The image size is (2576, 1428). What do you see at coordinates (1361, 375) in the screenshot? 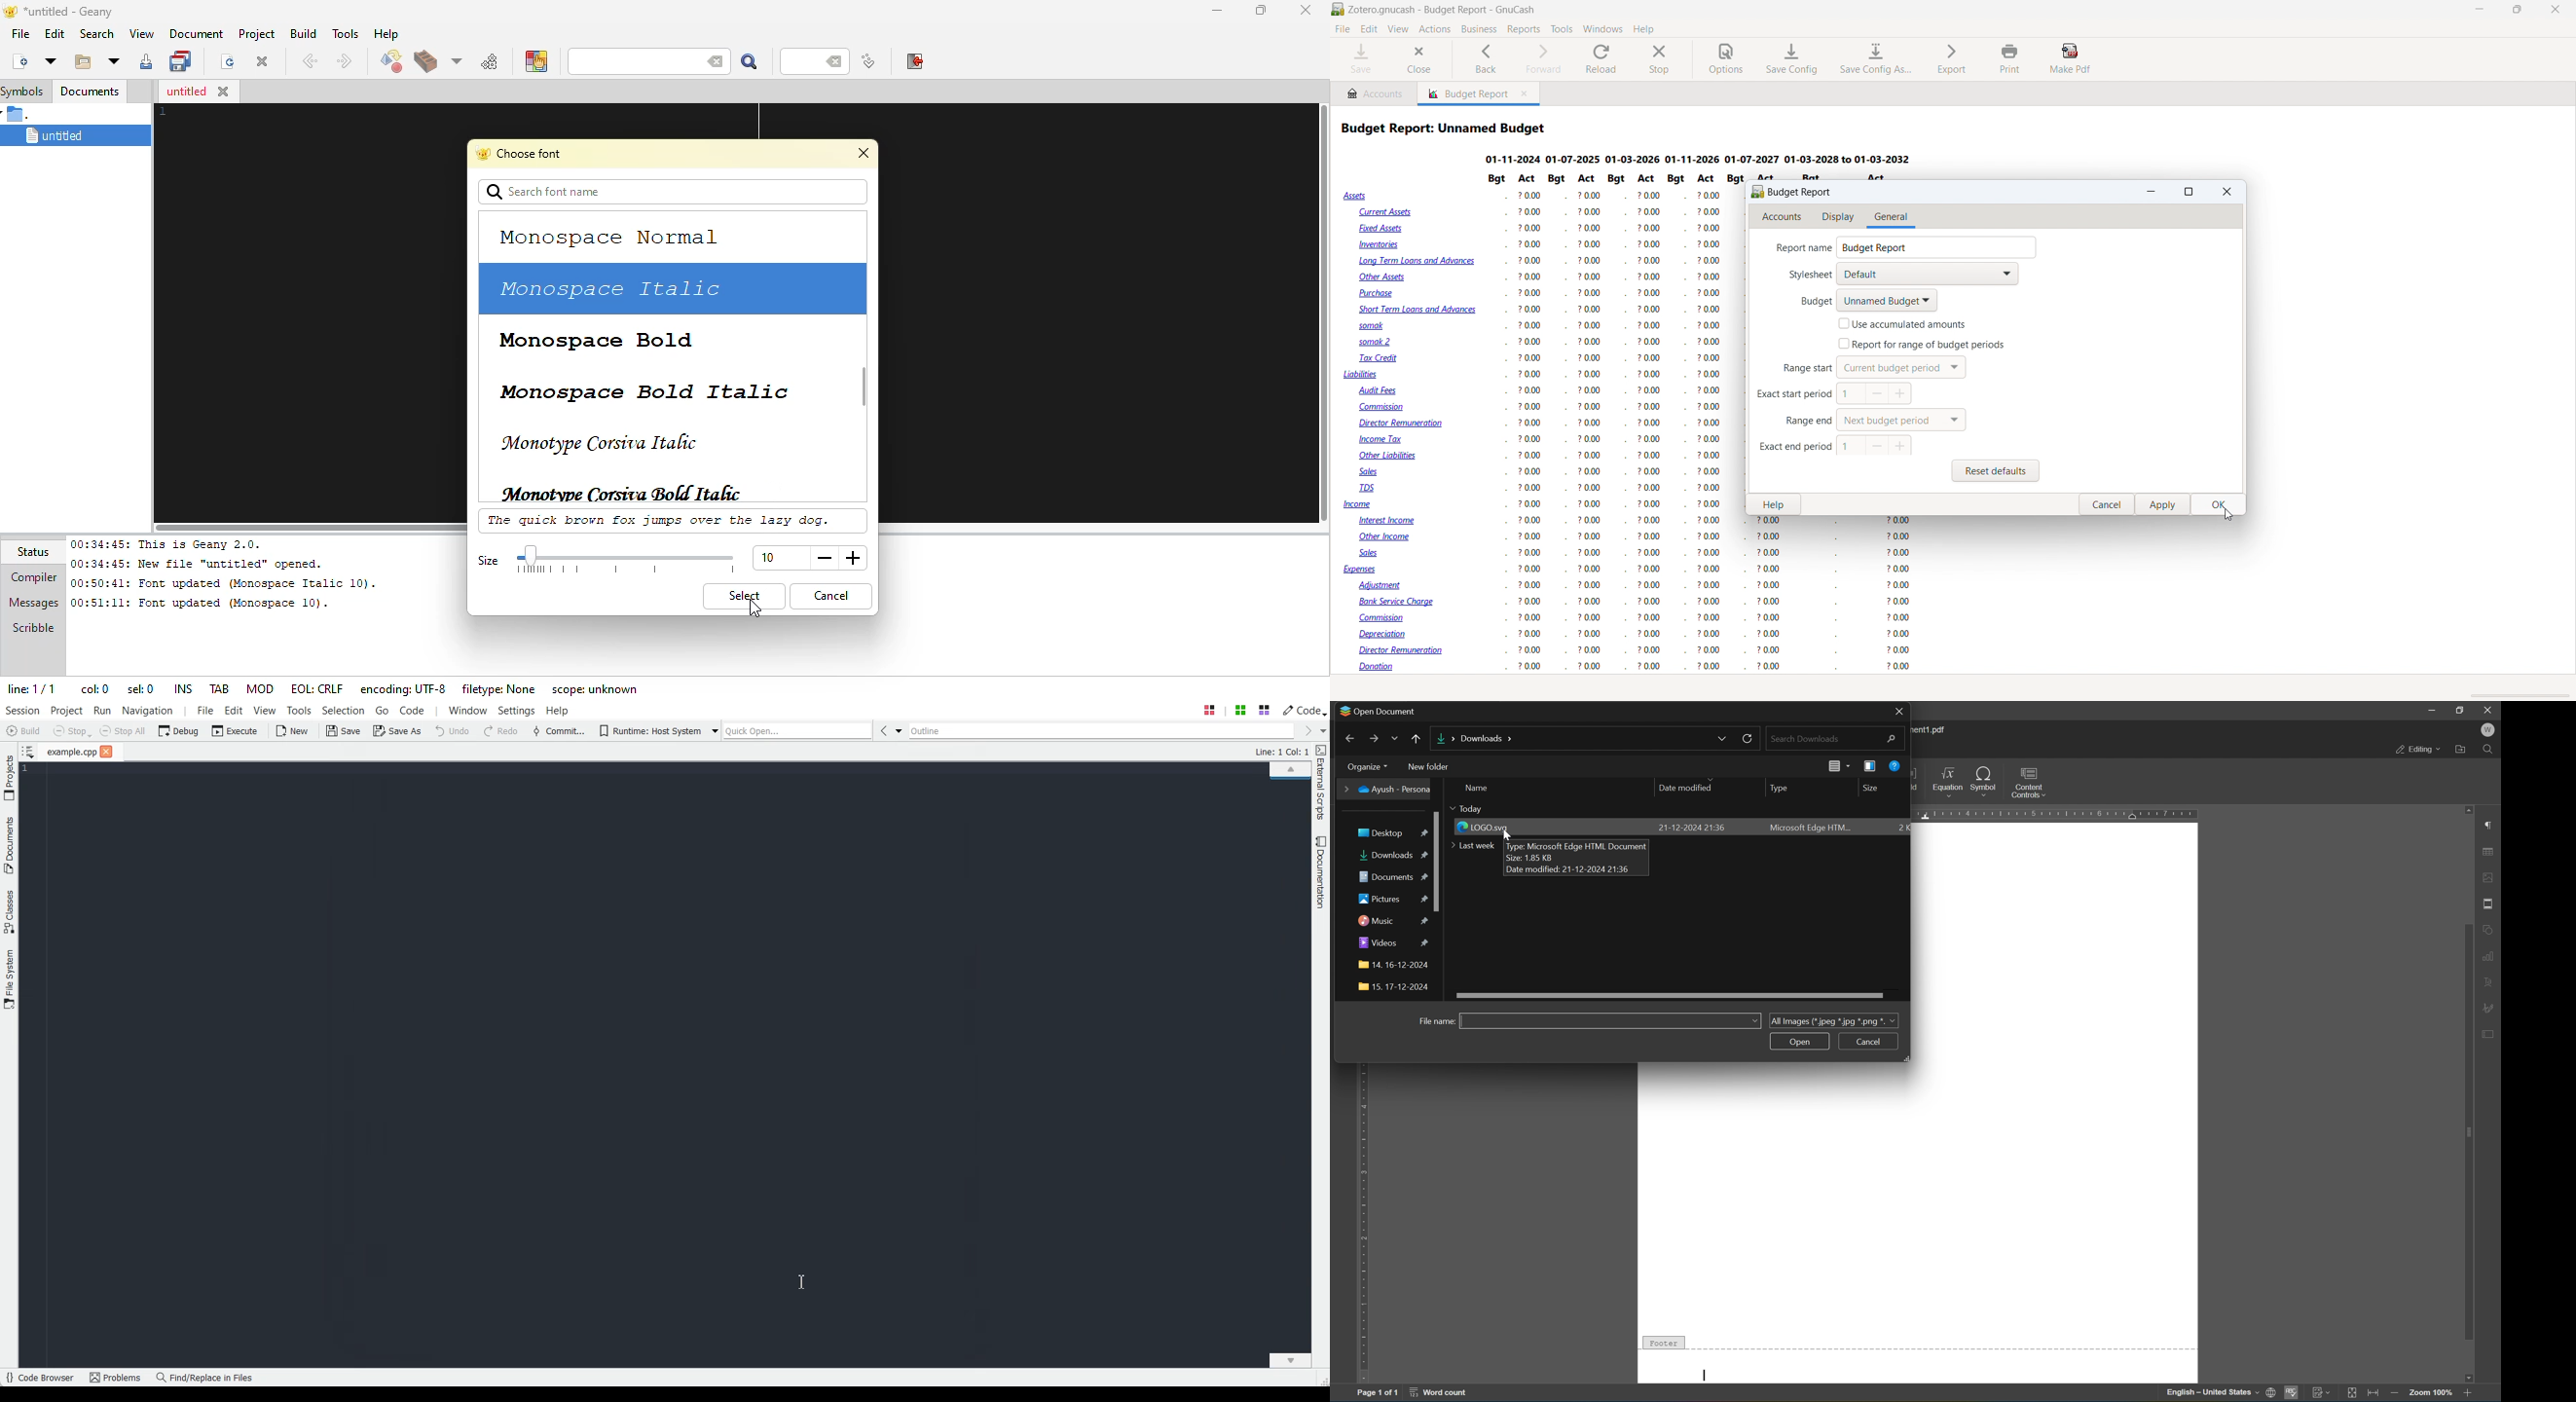
I see `Liabilities` at bounding box center [1361, 375].